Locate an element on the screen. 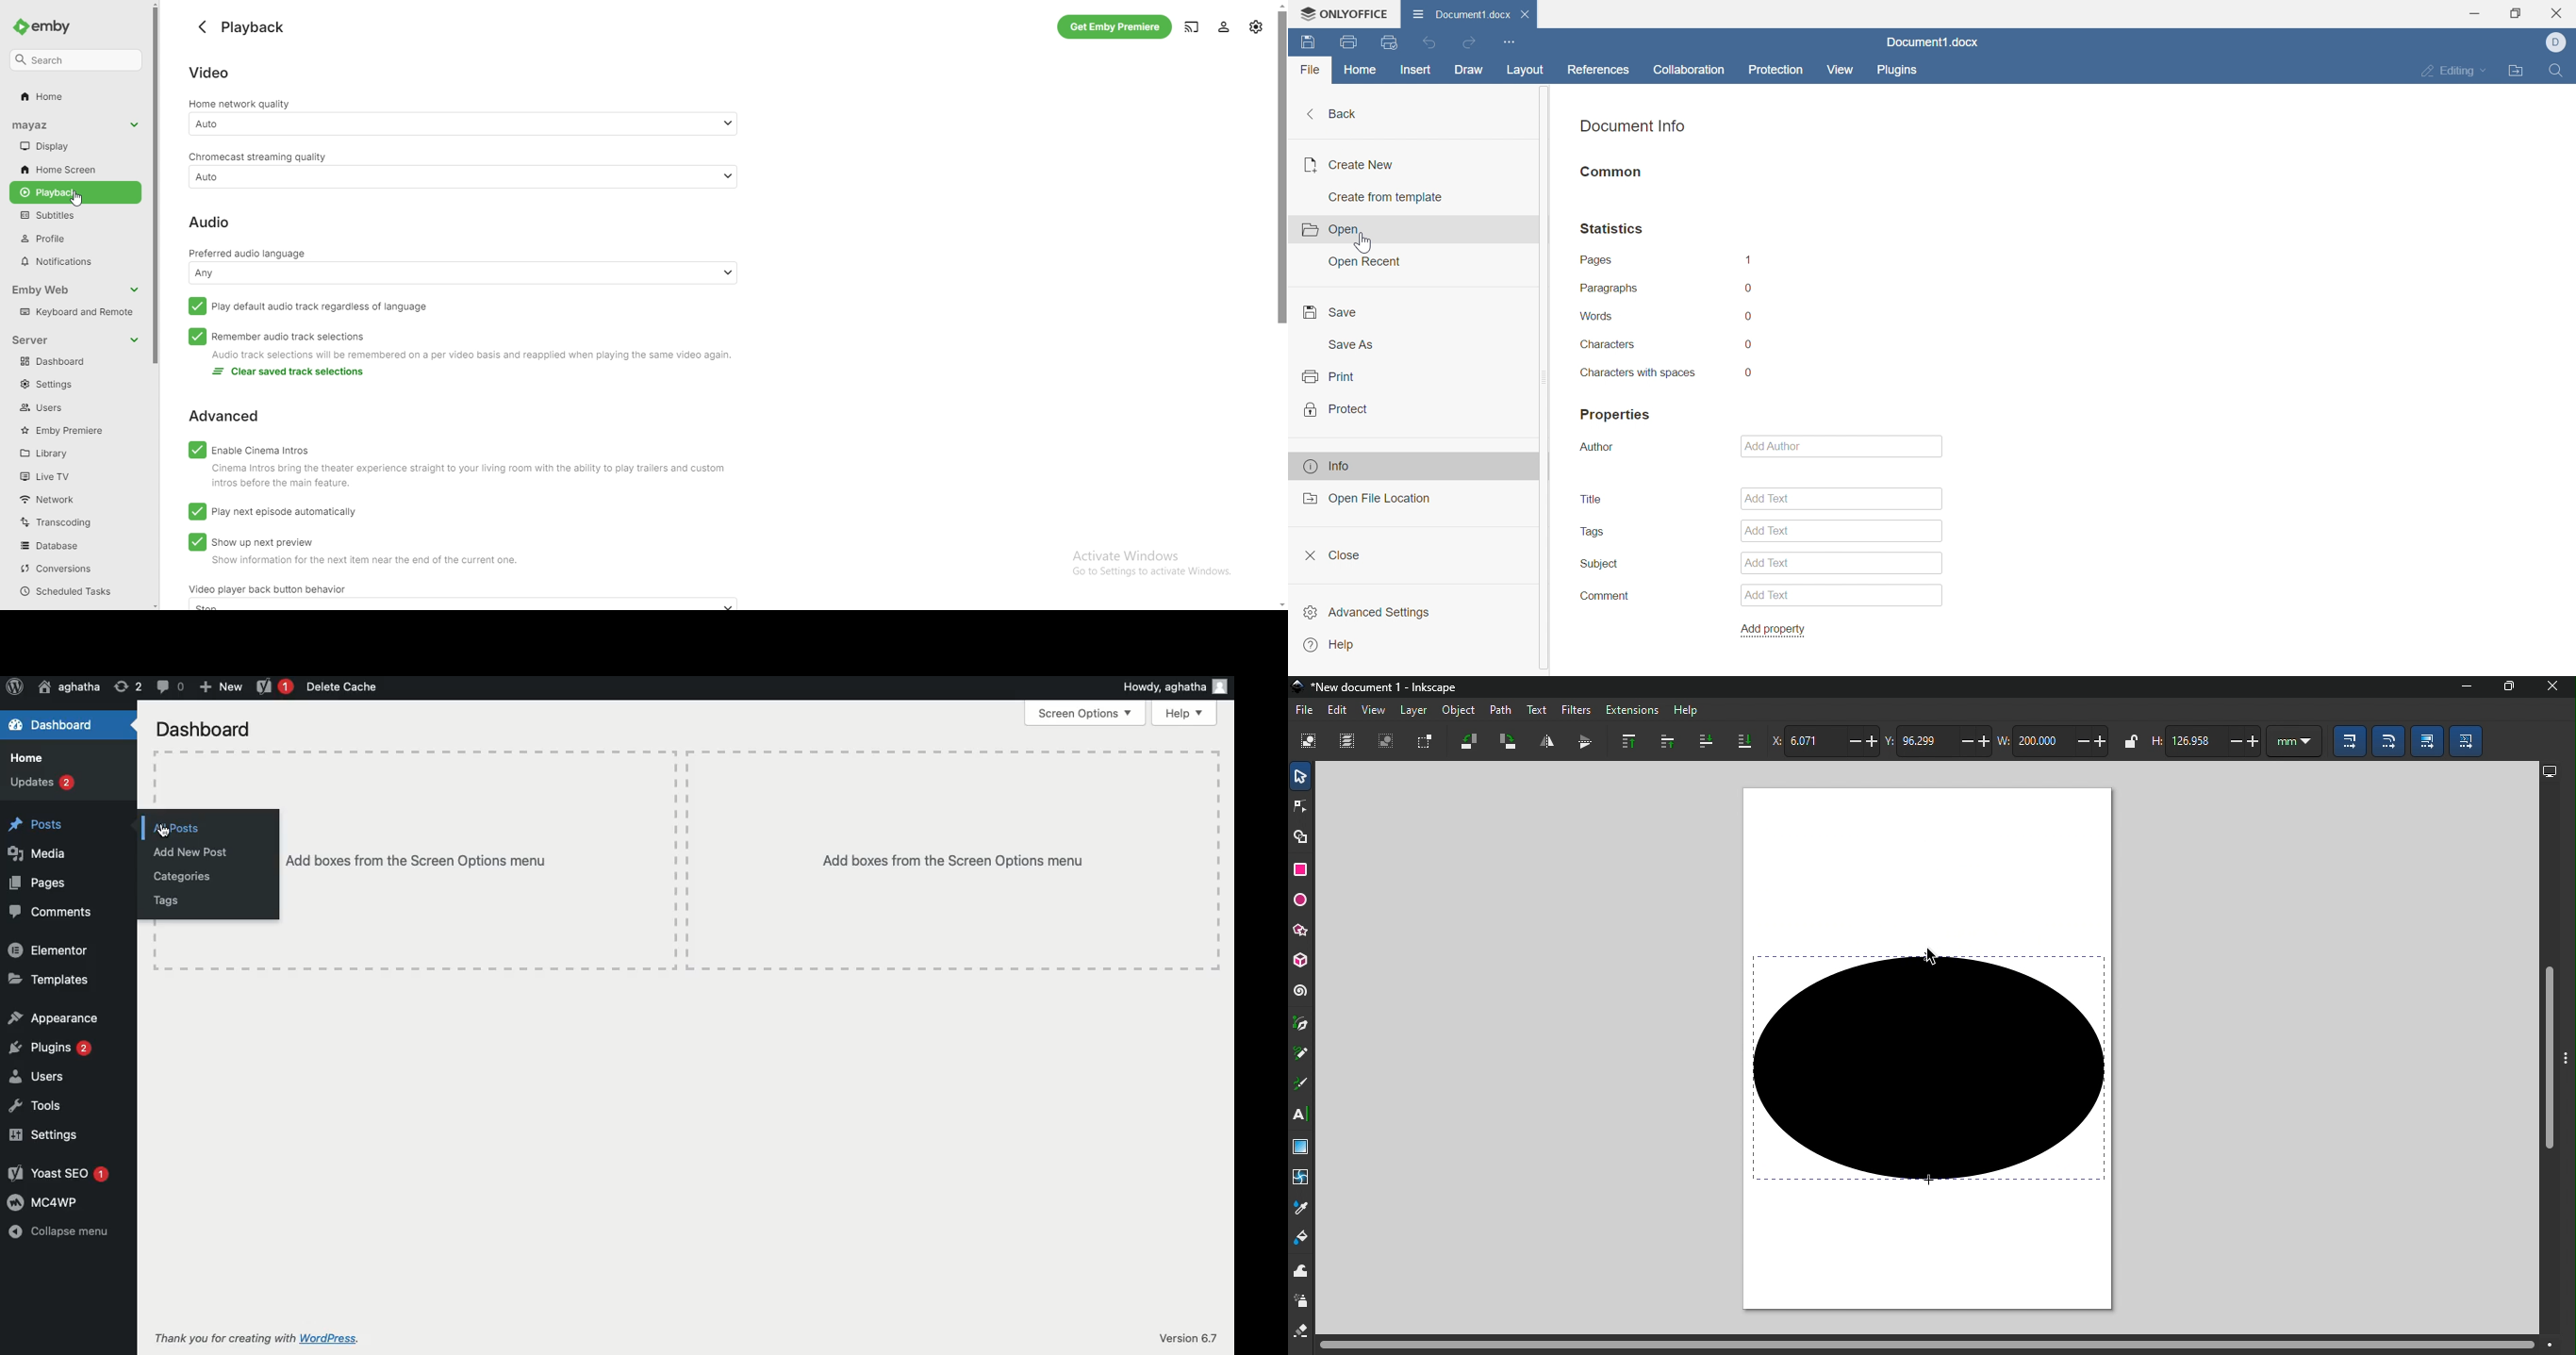  When scaling rectangles, scale the radii of rounded corners is located at coordinates (2386, 739).